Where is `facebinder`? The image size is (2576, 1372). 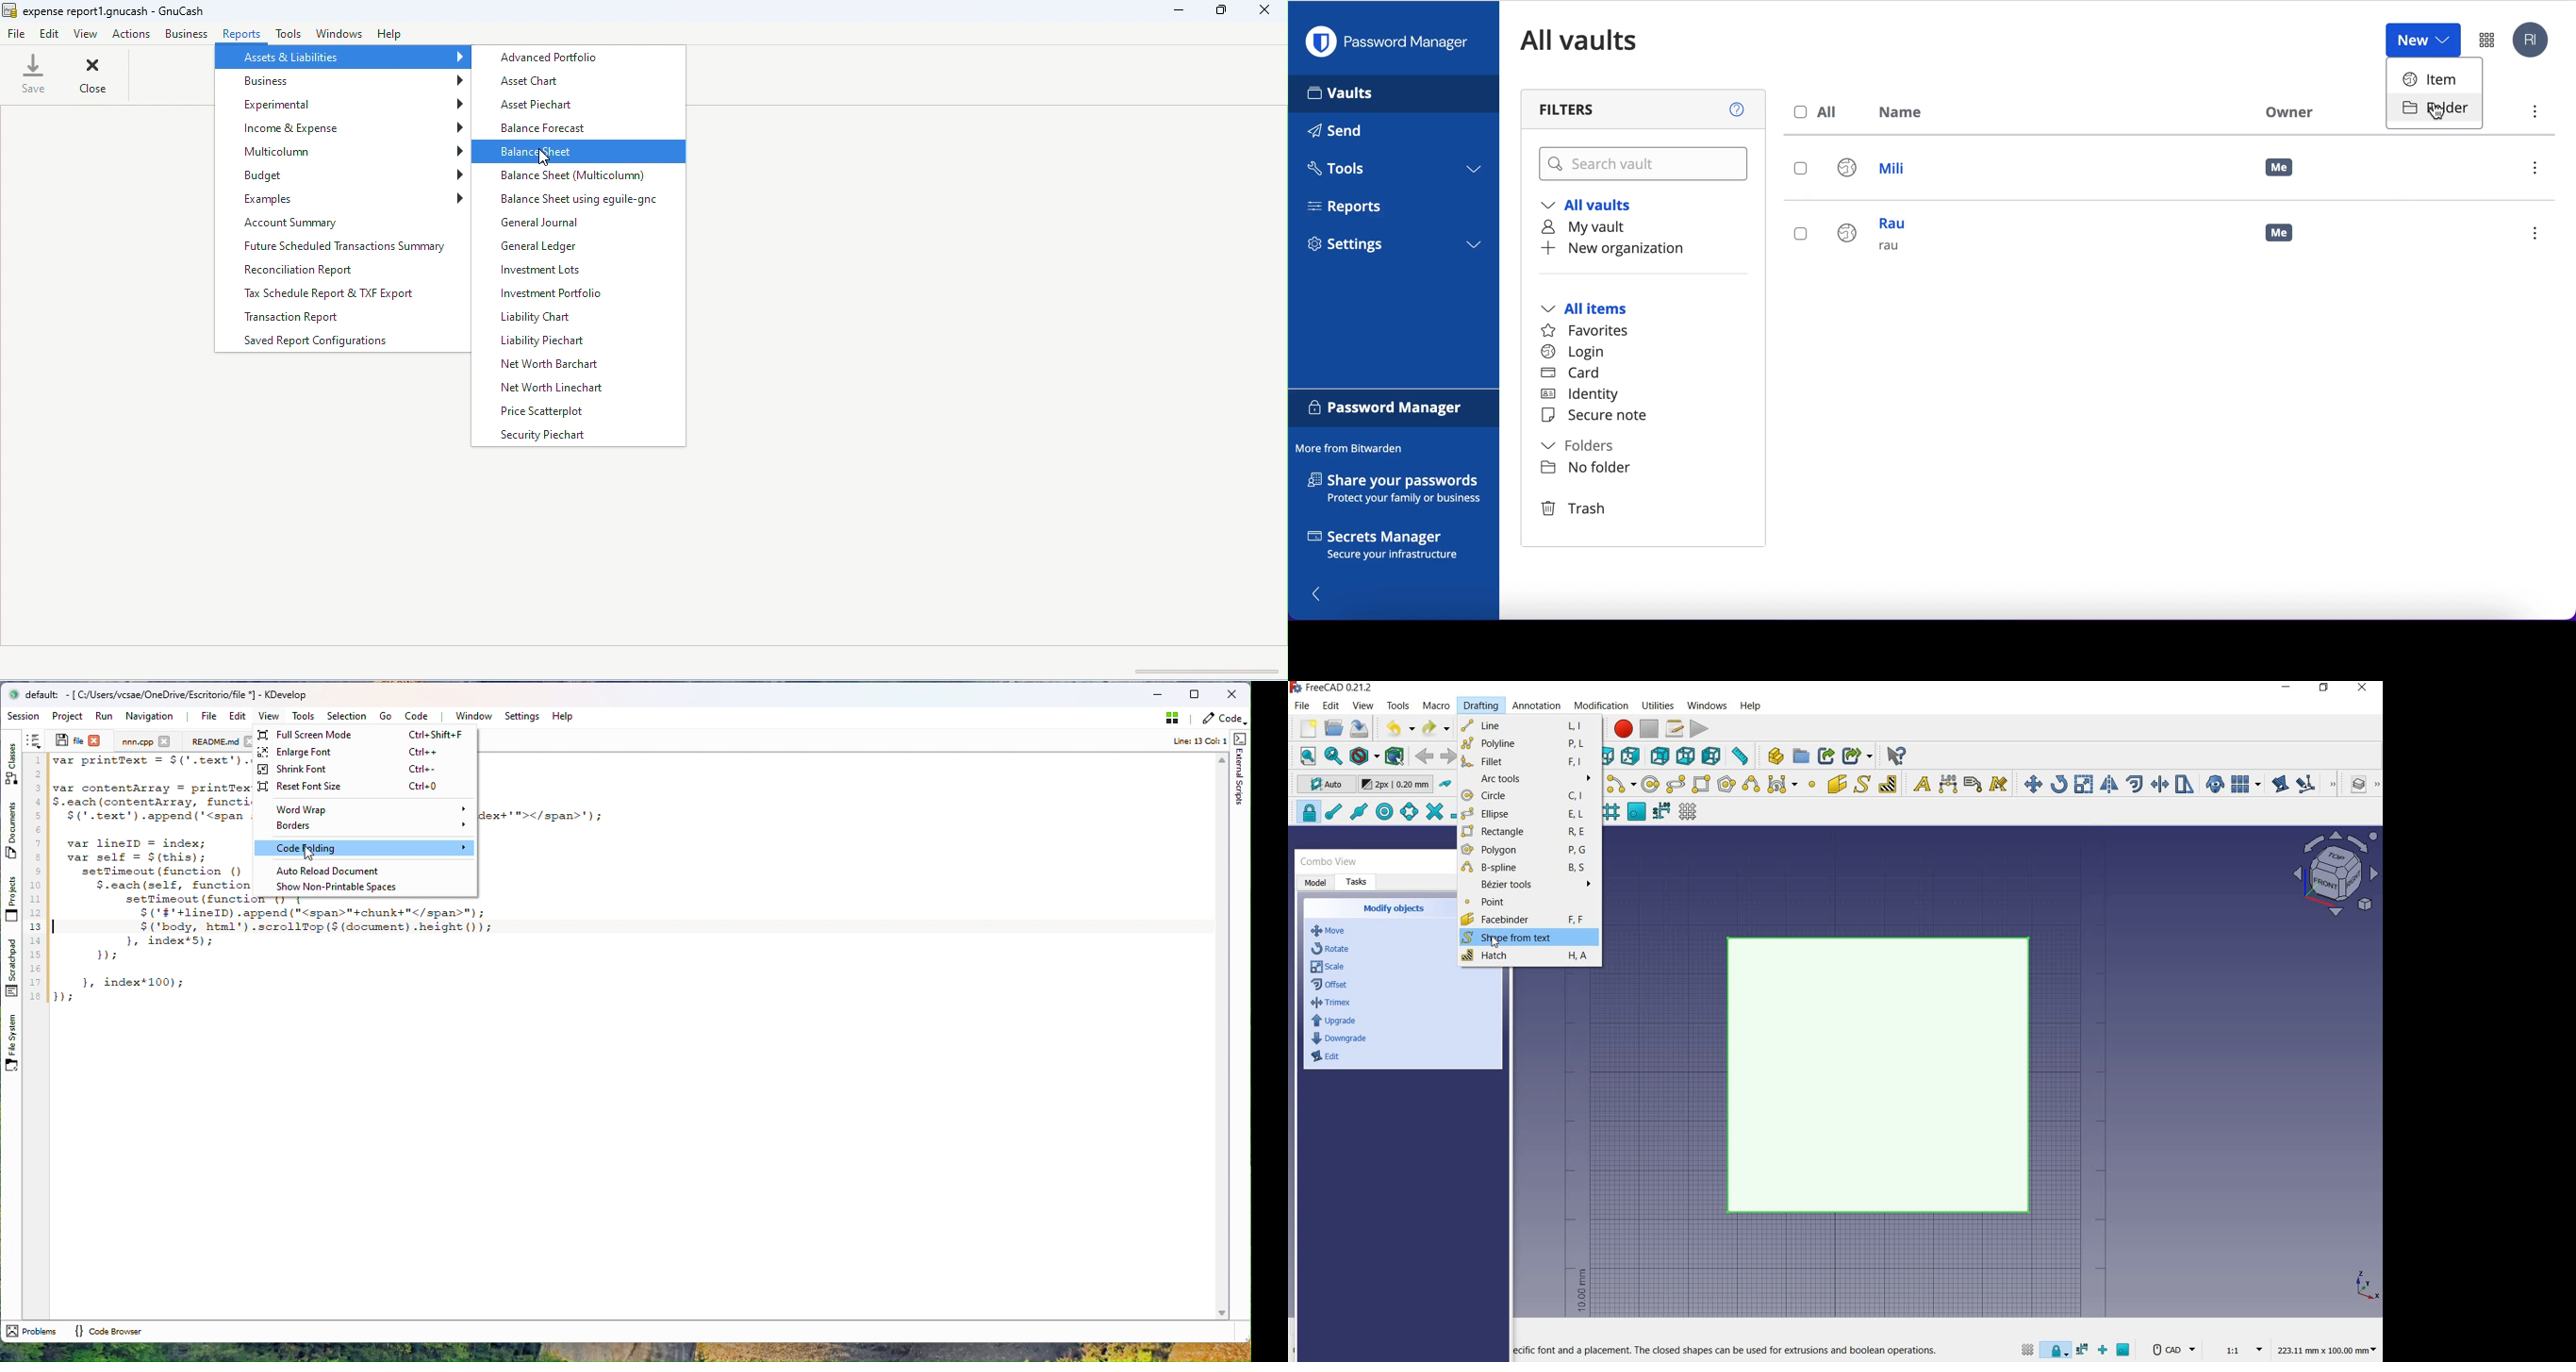 facebinder is located at coordinates (1523, 920).